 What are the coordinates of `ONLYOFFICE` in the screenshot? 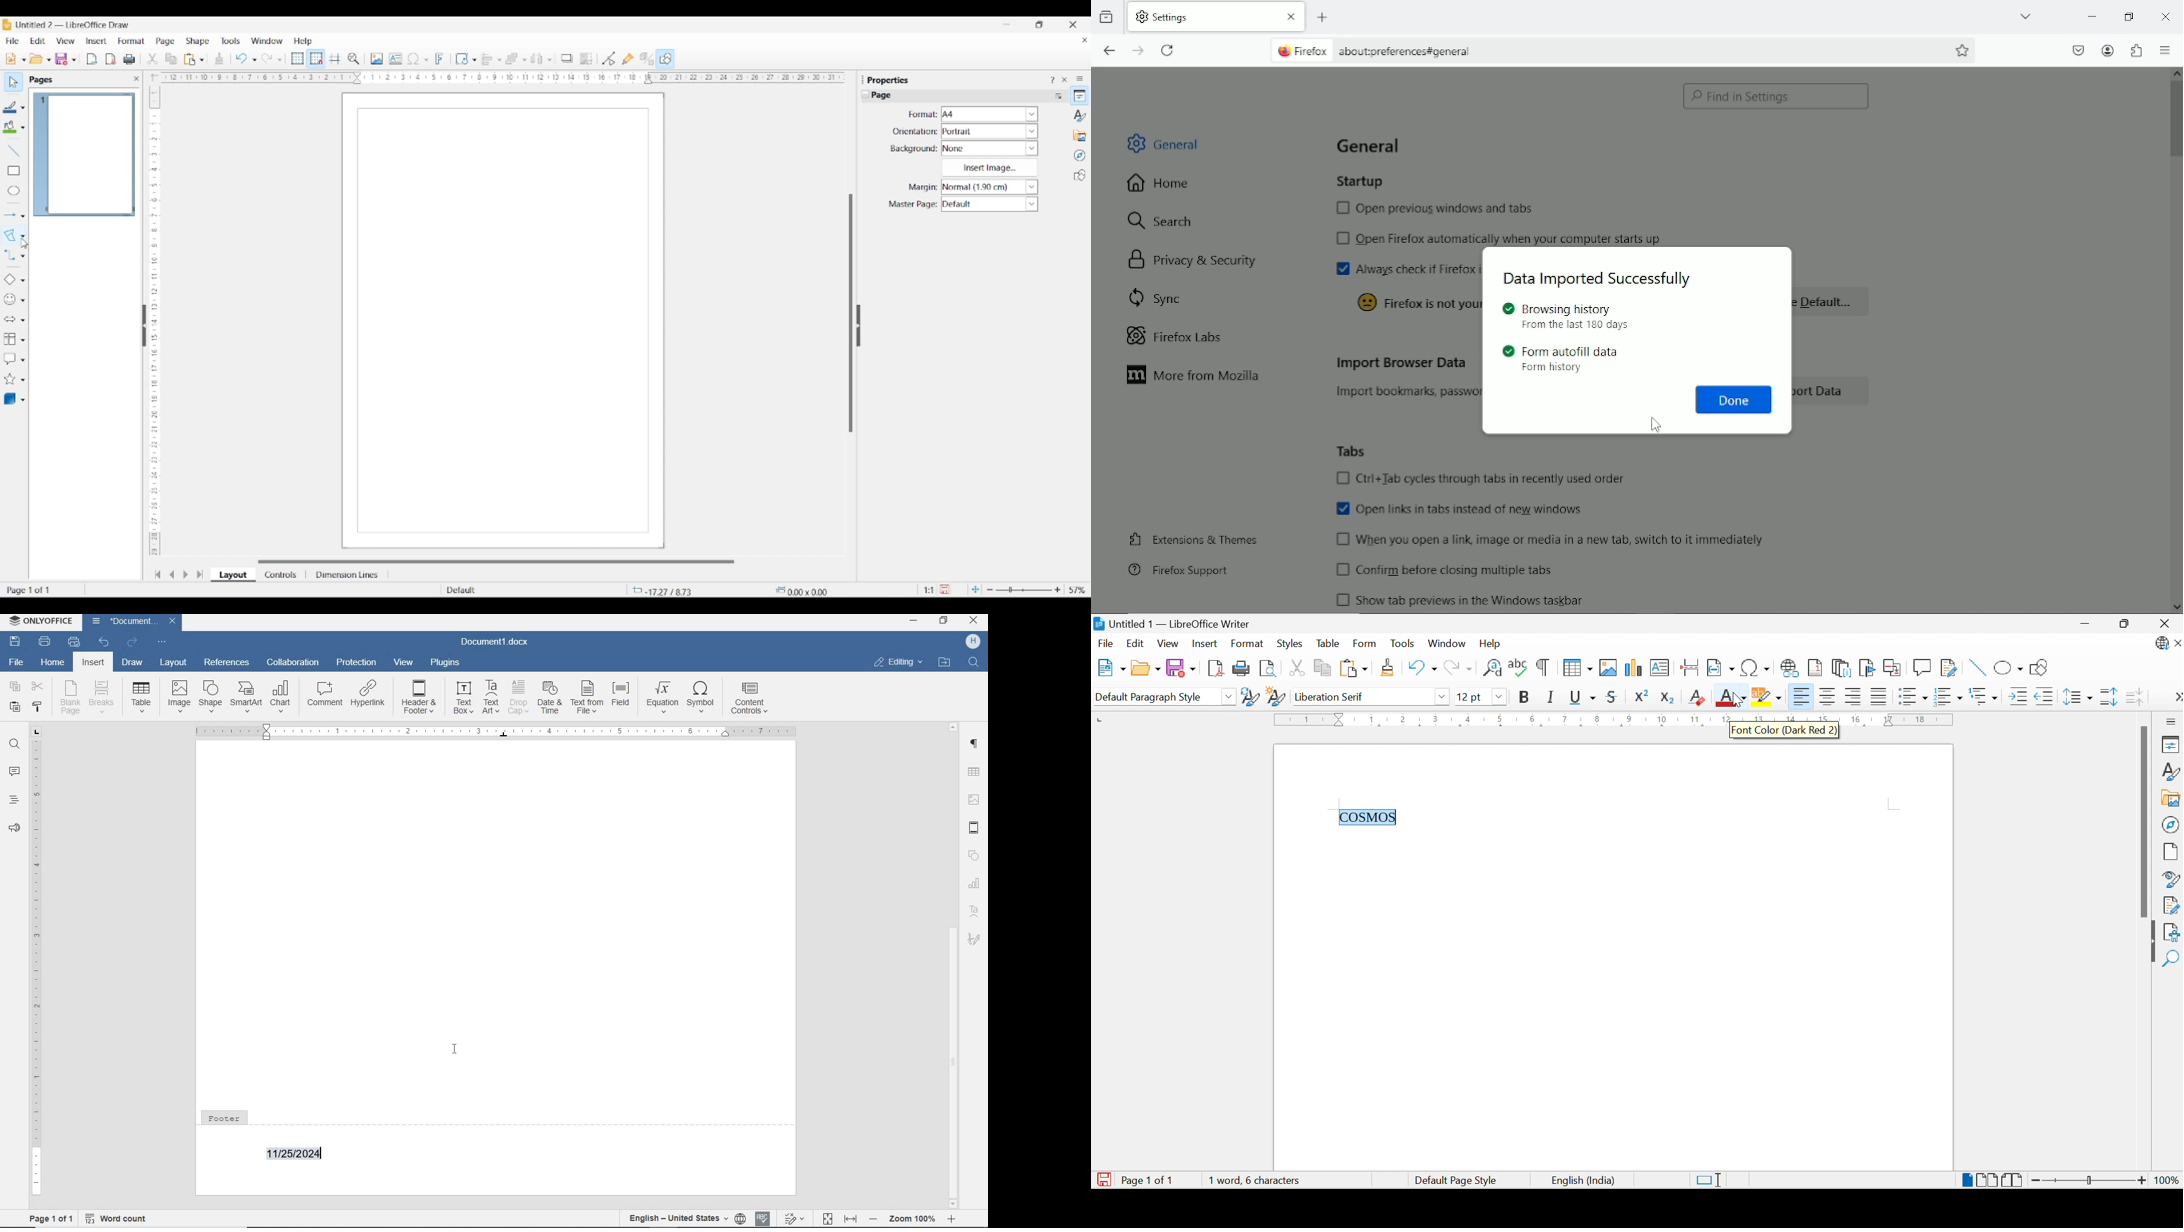 It's located at (39, 622).